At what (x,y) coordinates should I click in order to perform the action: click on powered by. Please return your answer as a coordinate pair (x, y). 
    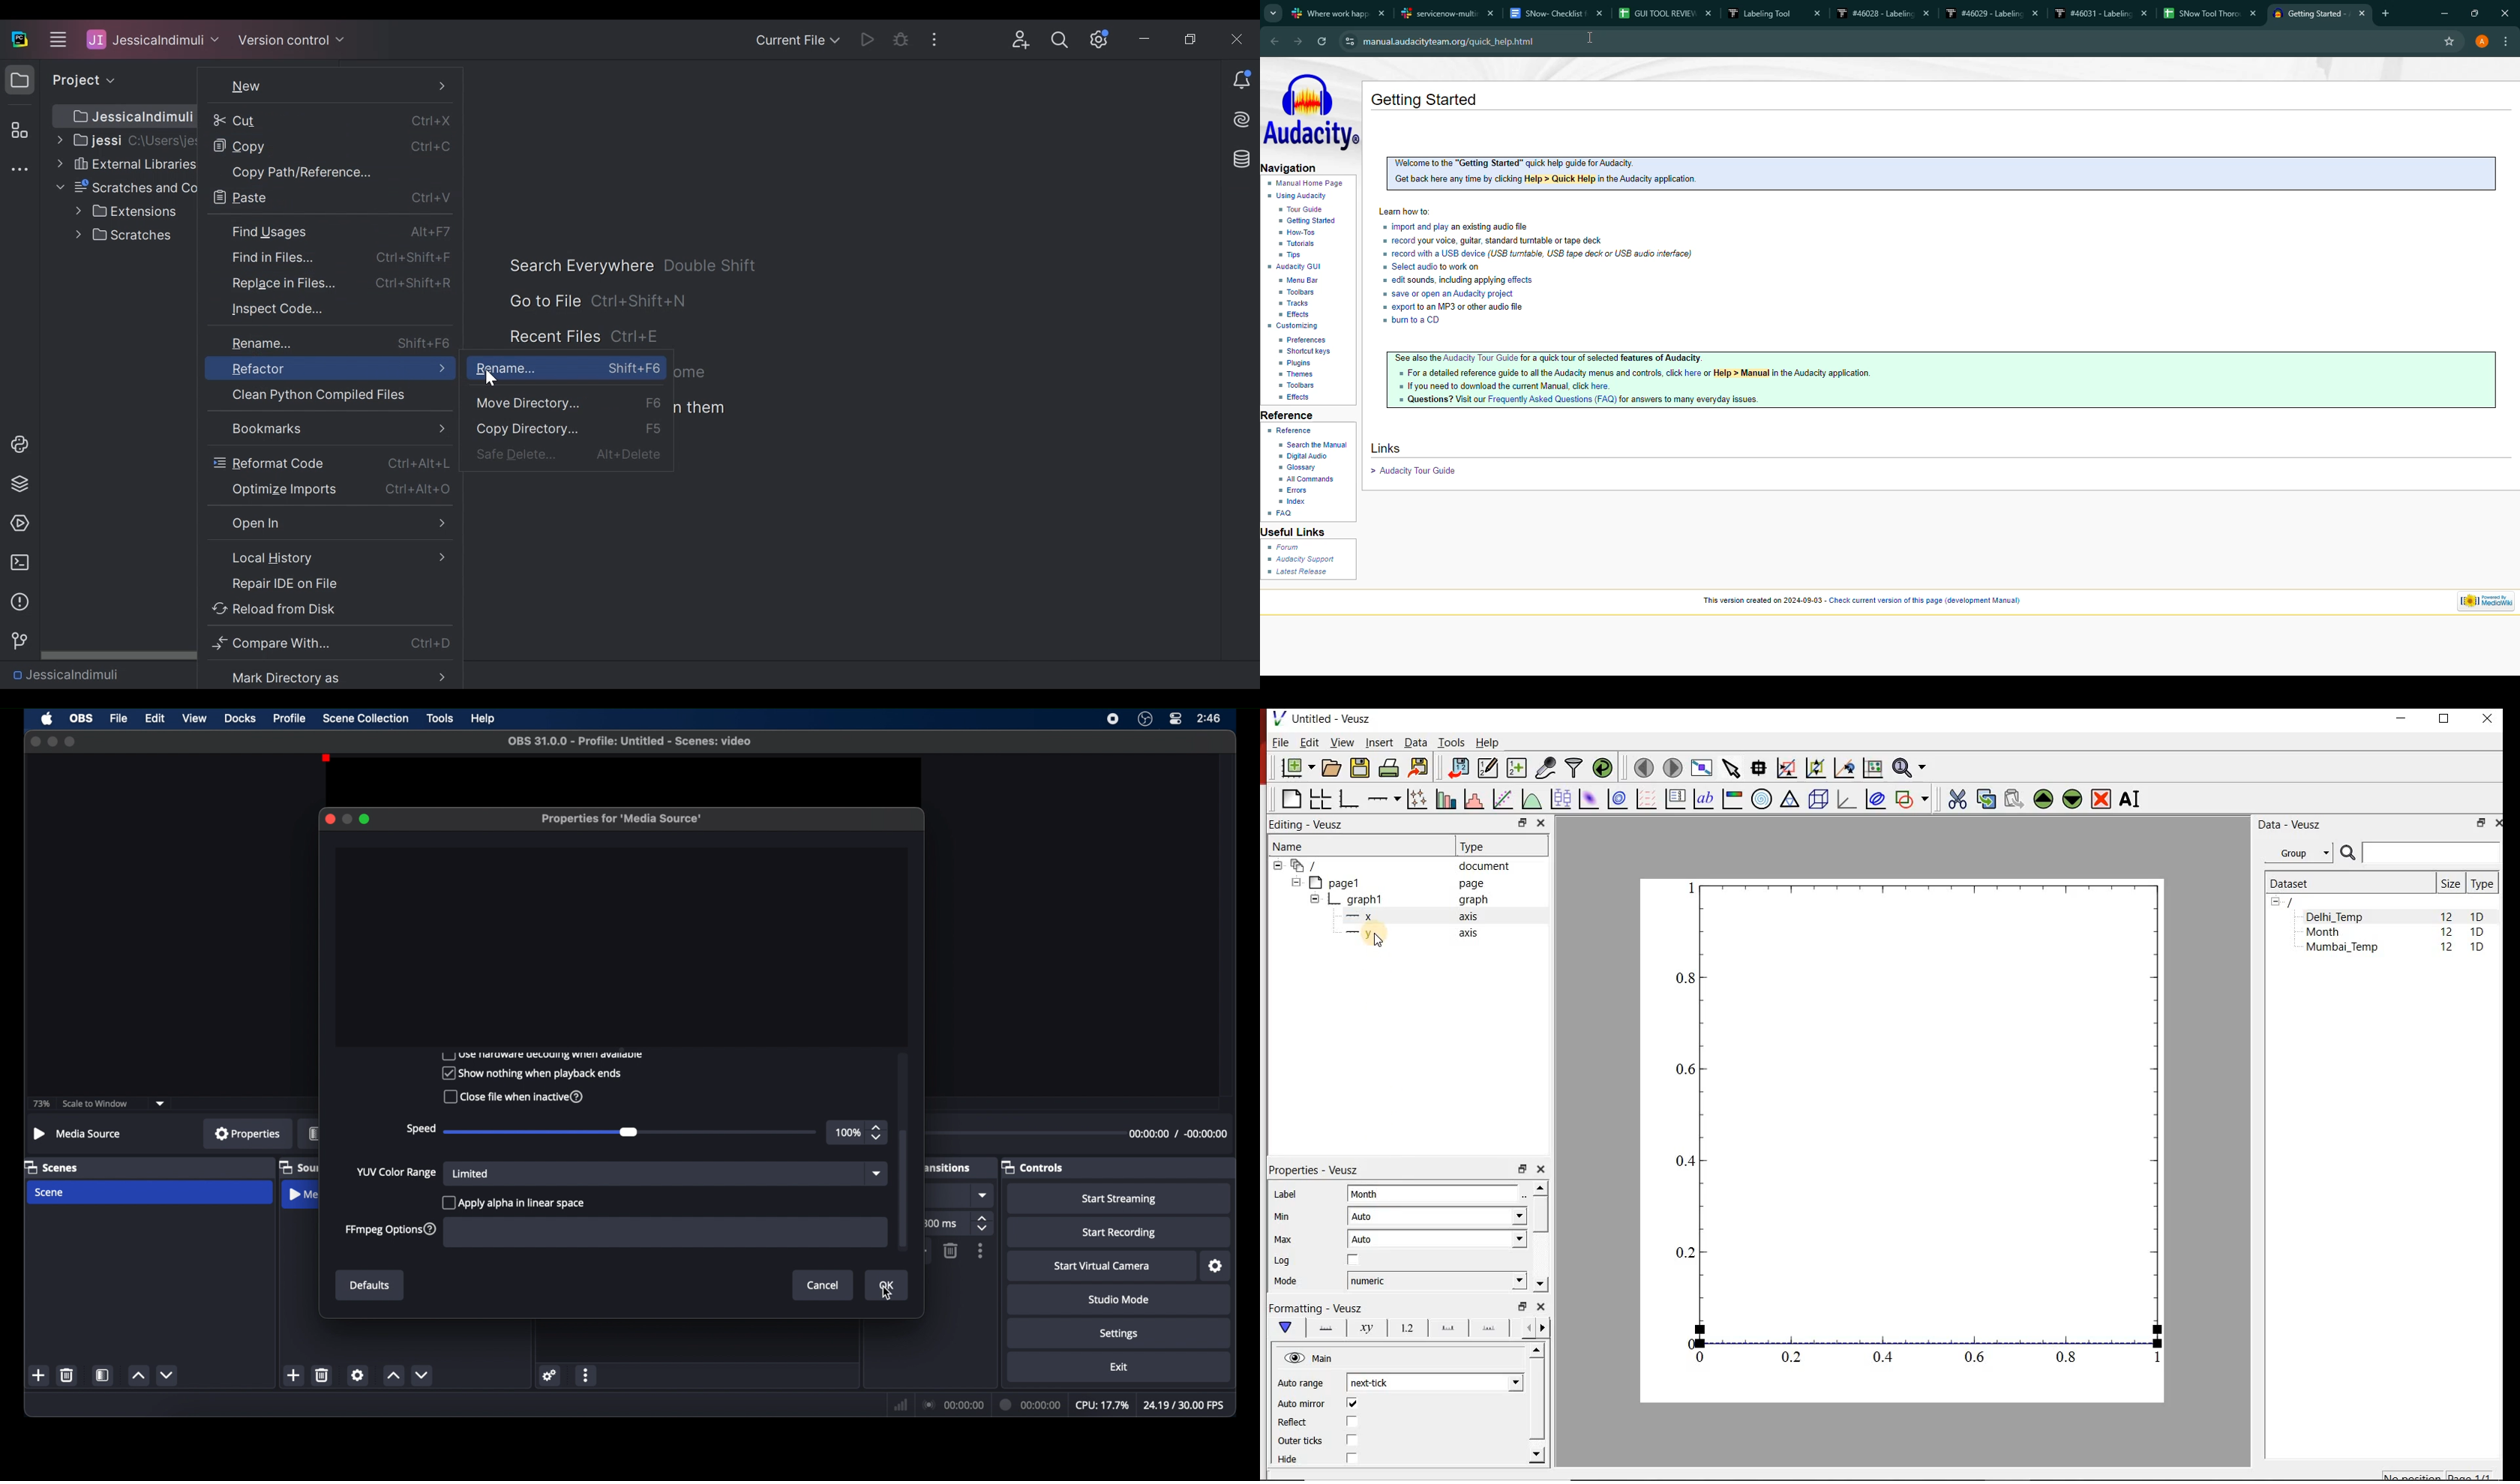
    Looking at the image, I should click on (2487, 602).